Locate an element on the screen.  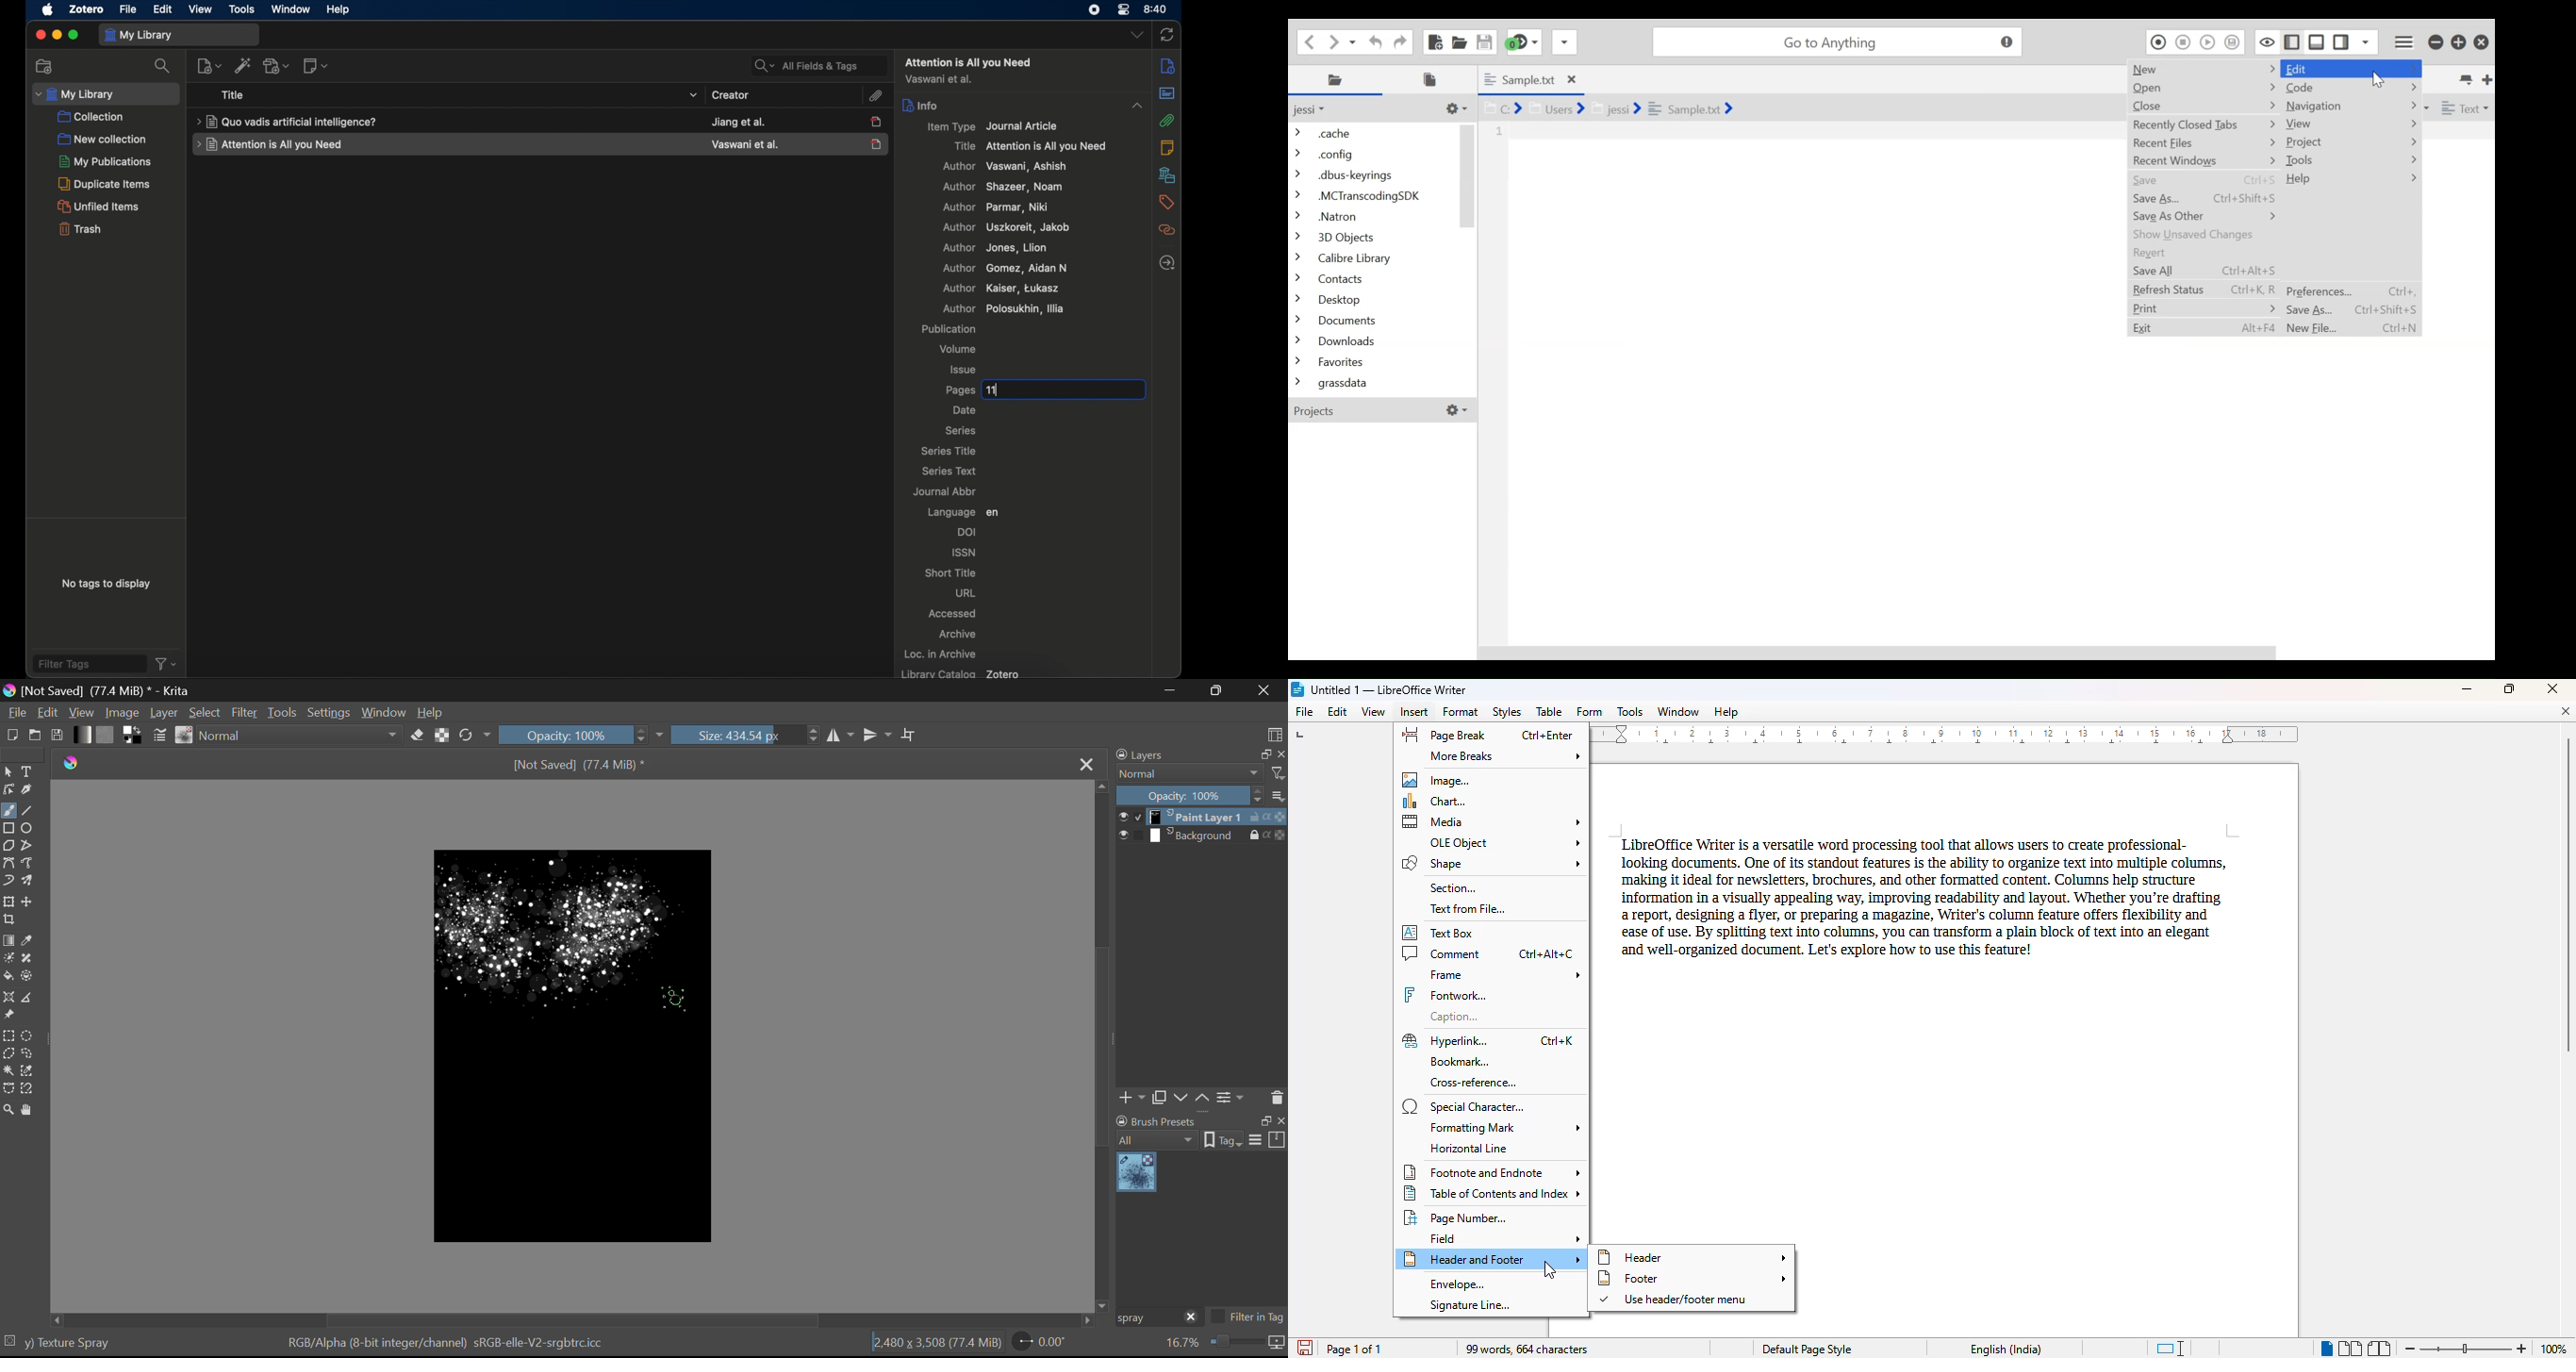
close is located at coordinates (1280, 1121).